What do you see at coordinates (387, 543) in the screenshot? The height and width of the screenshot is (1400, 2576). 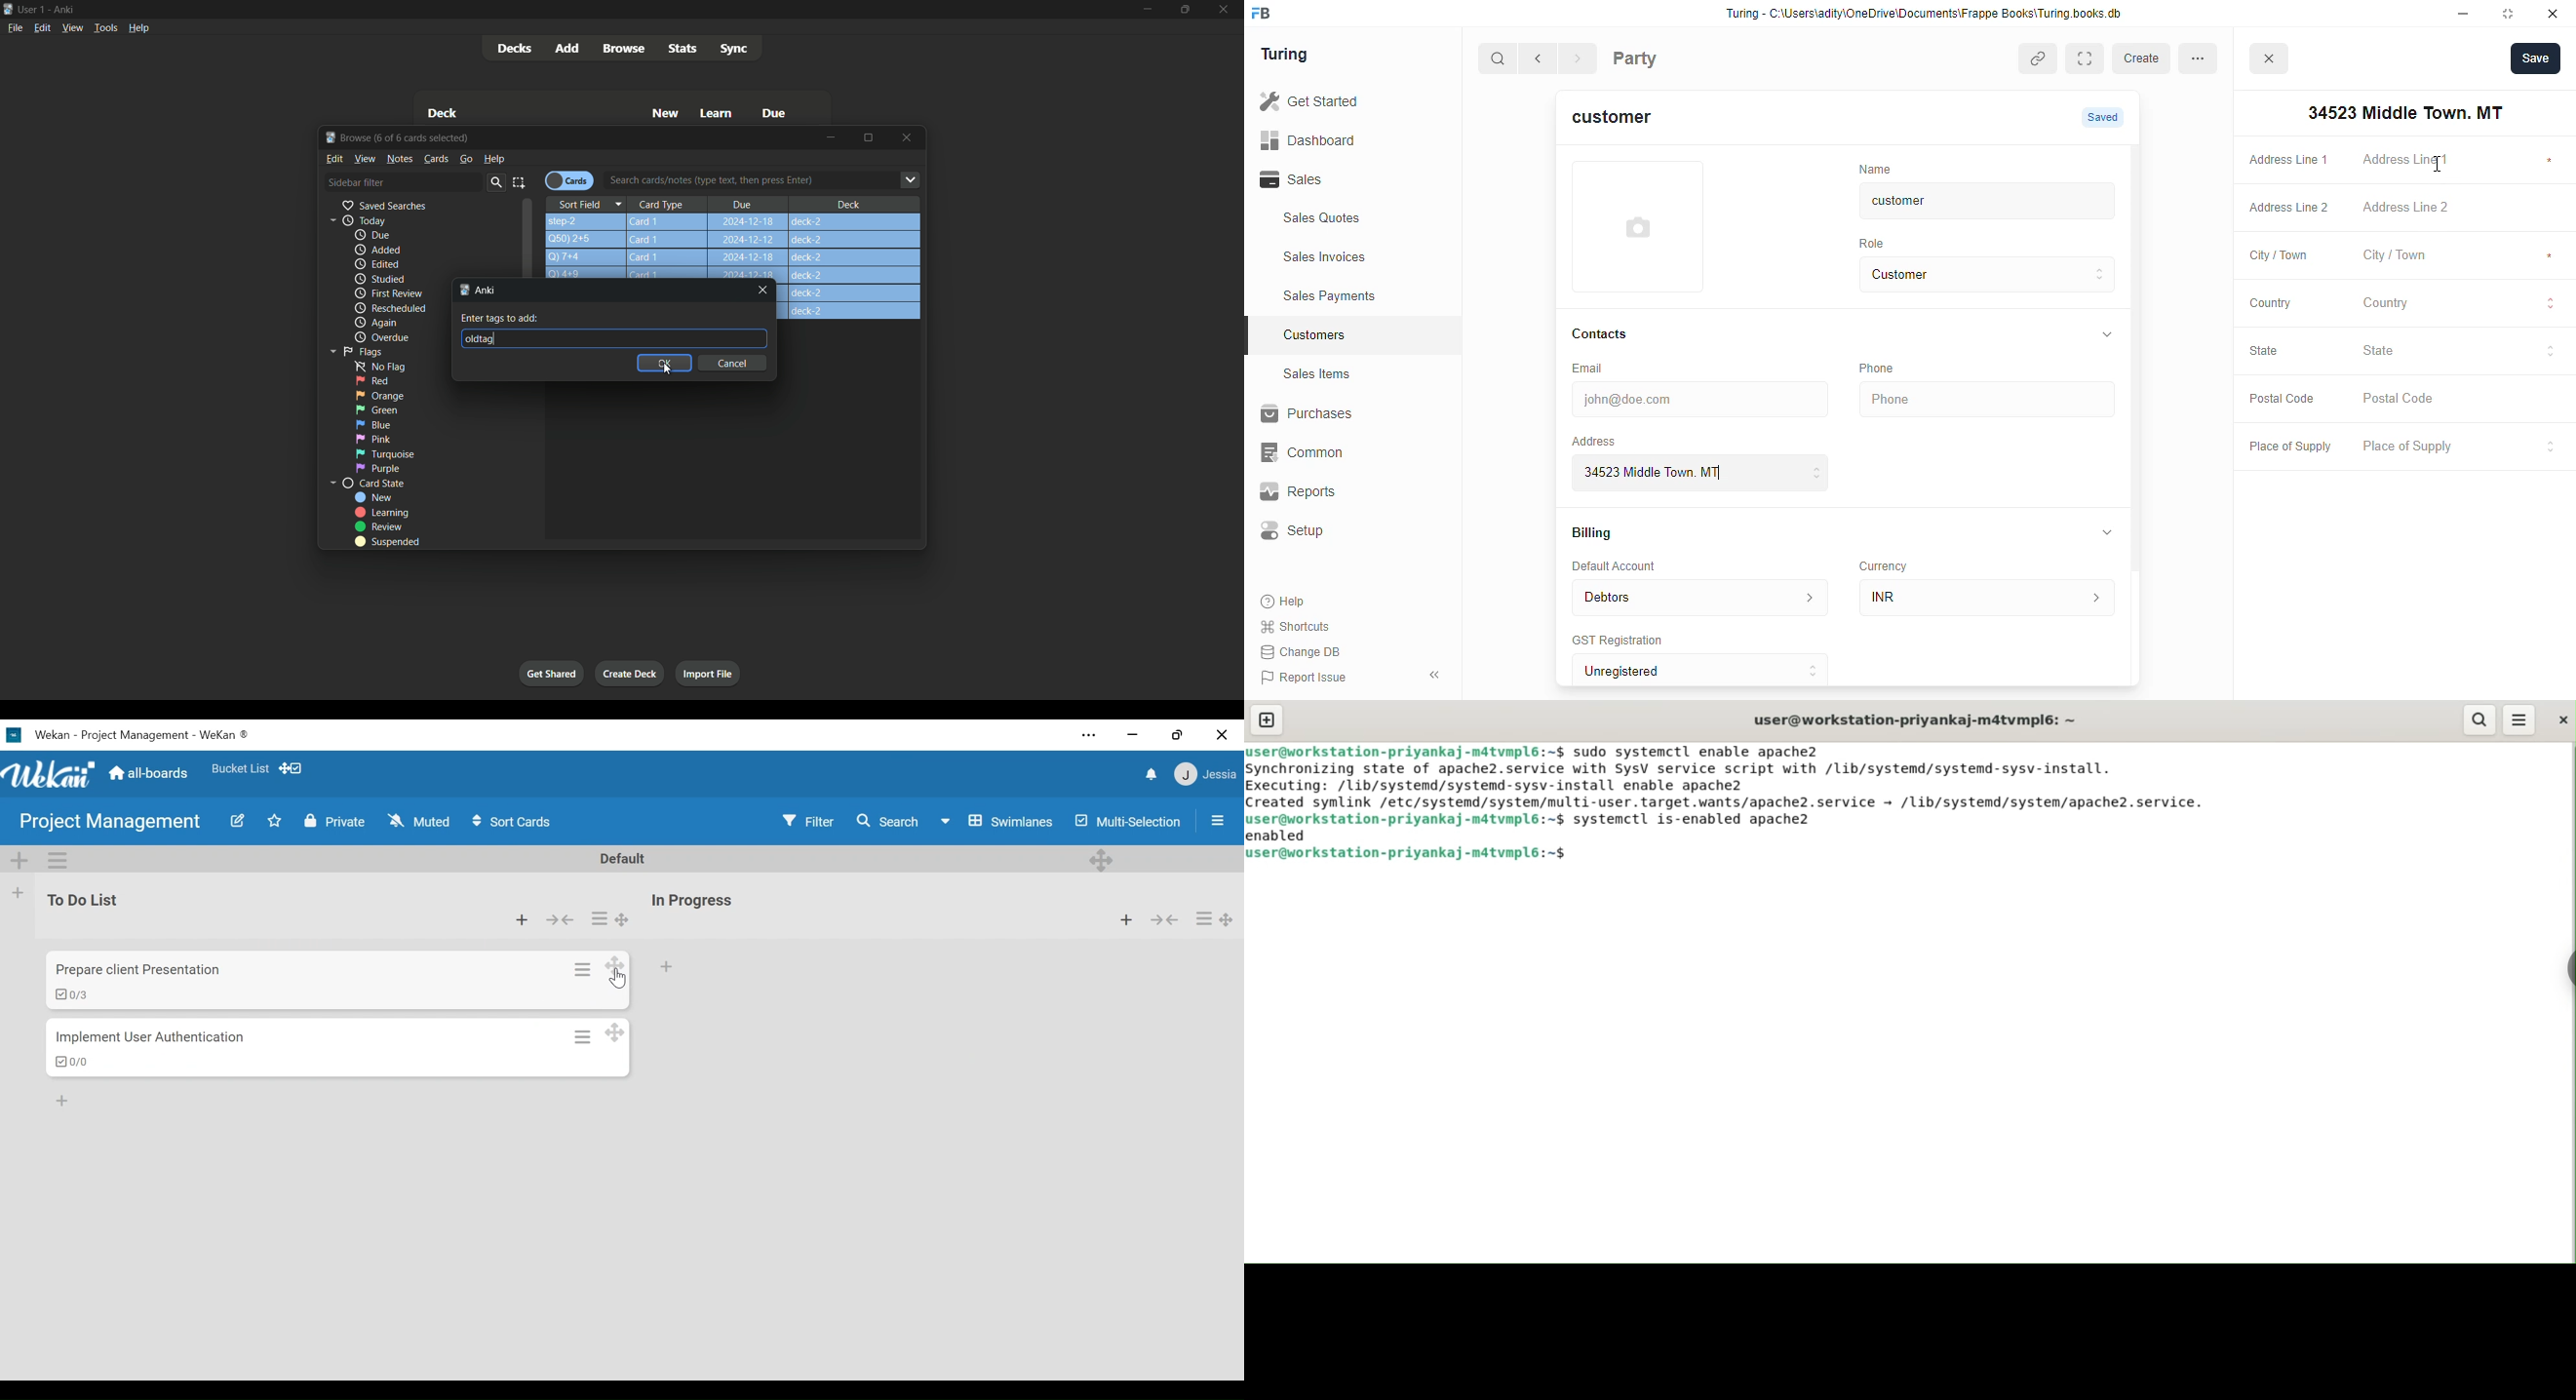 I see `Suspended` at bounding box center [387, 543].